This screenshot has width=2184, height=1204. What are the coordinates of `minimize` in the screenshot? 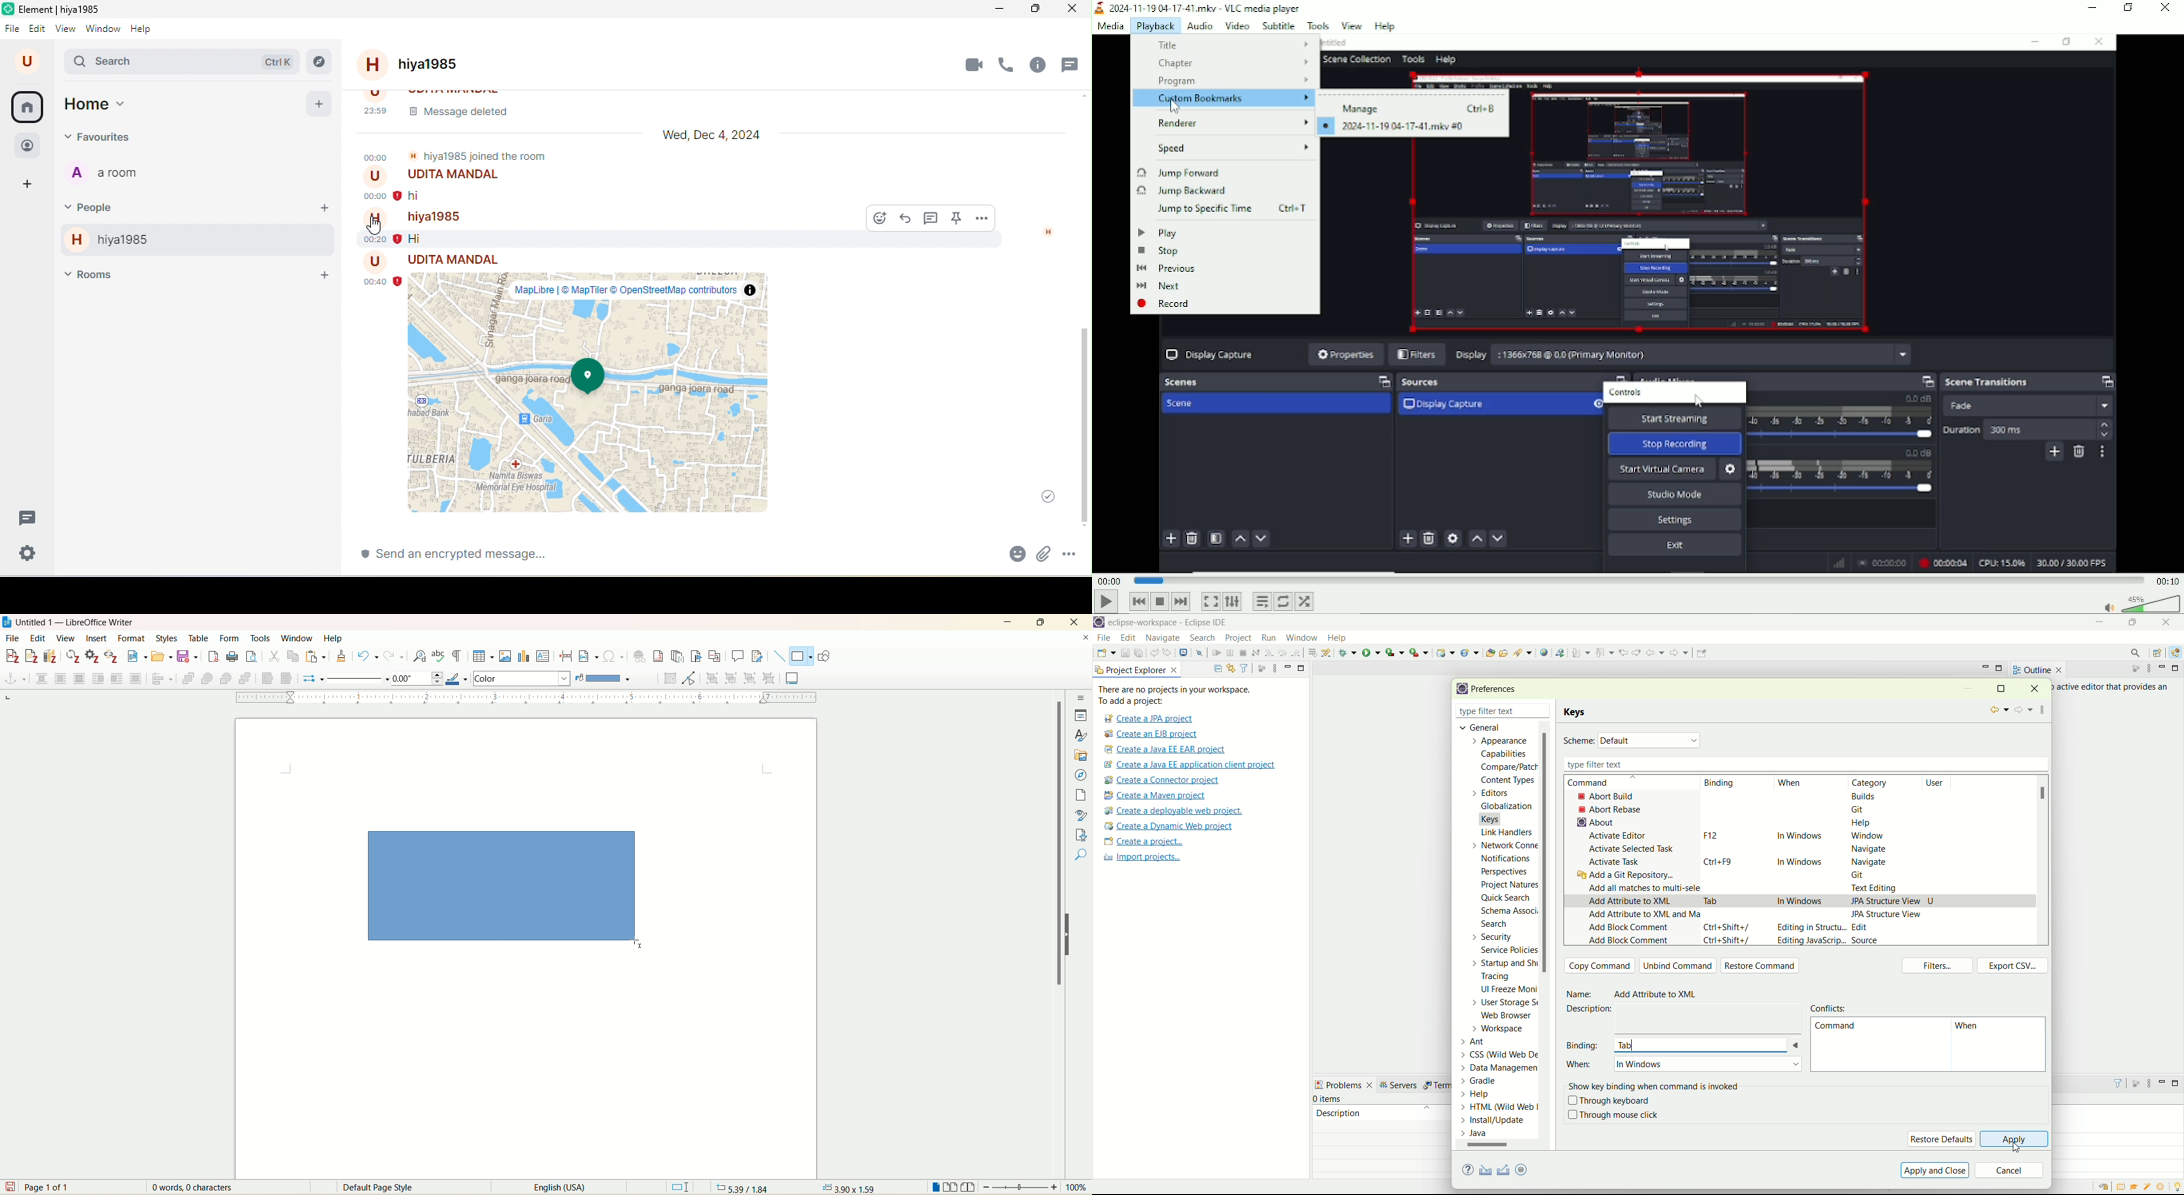 It's located at (996, 10).